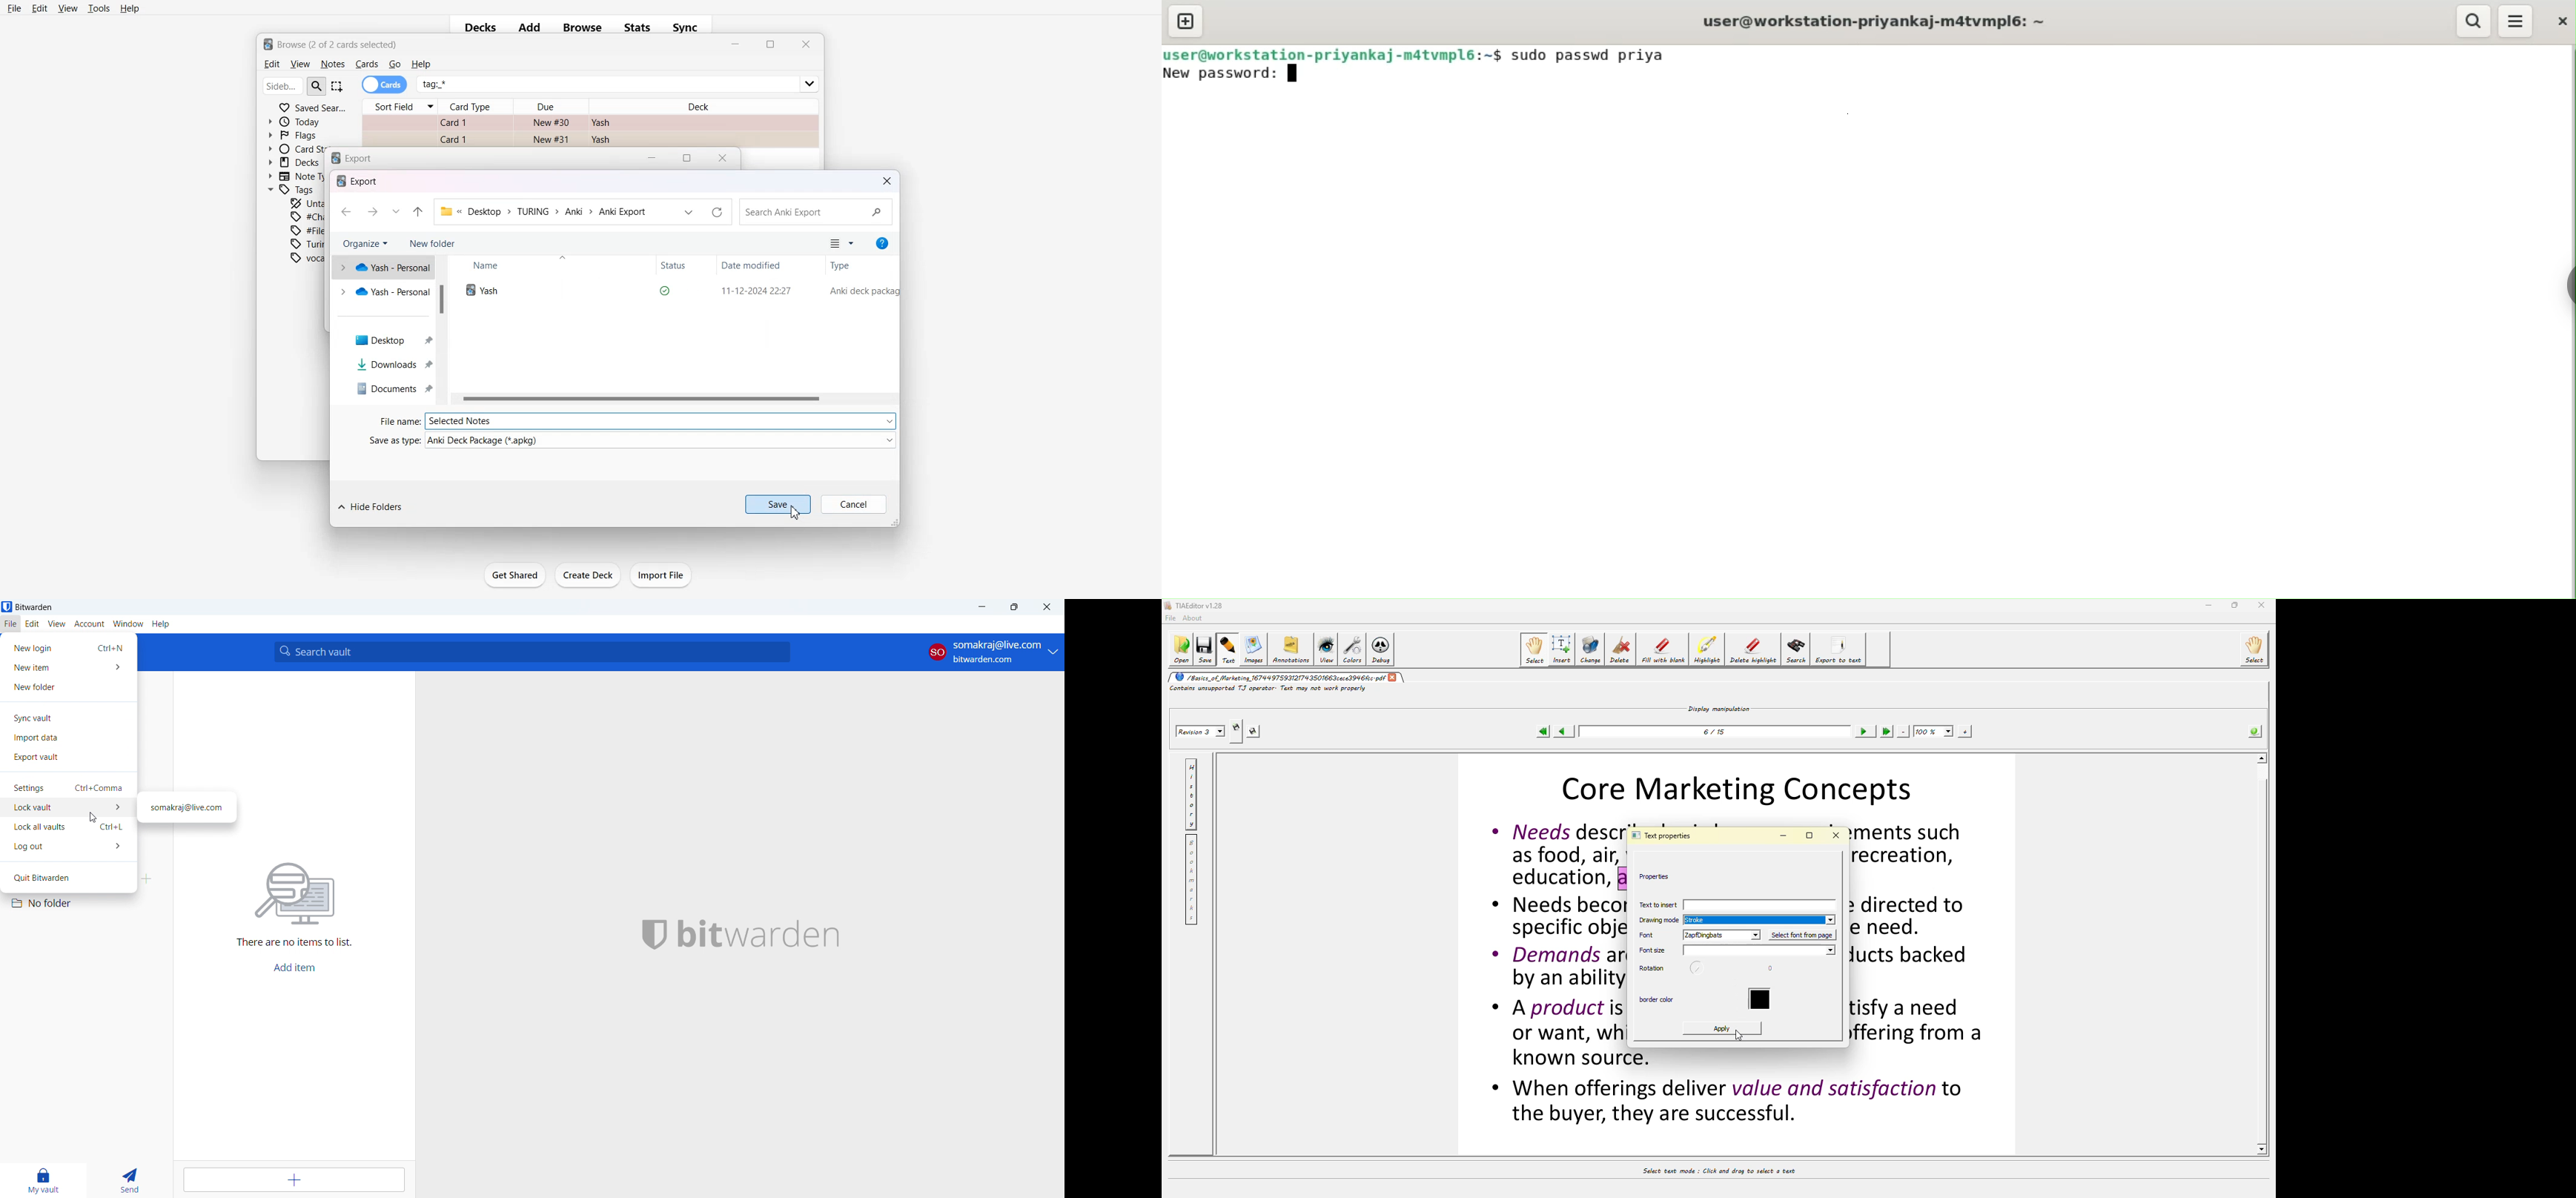 The image size is (2576, 1204). Describe the element at coordinates (383, 291) in the screenshot. I see `One Drive` at that location.